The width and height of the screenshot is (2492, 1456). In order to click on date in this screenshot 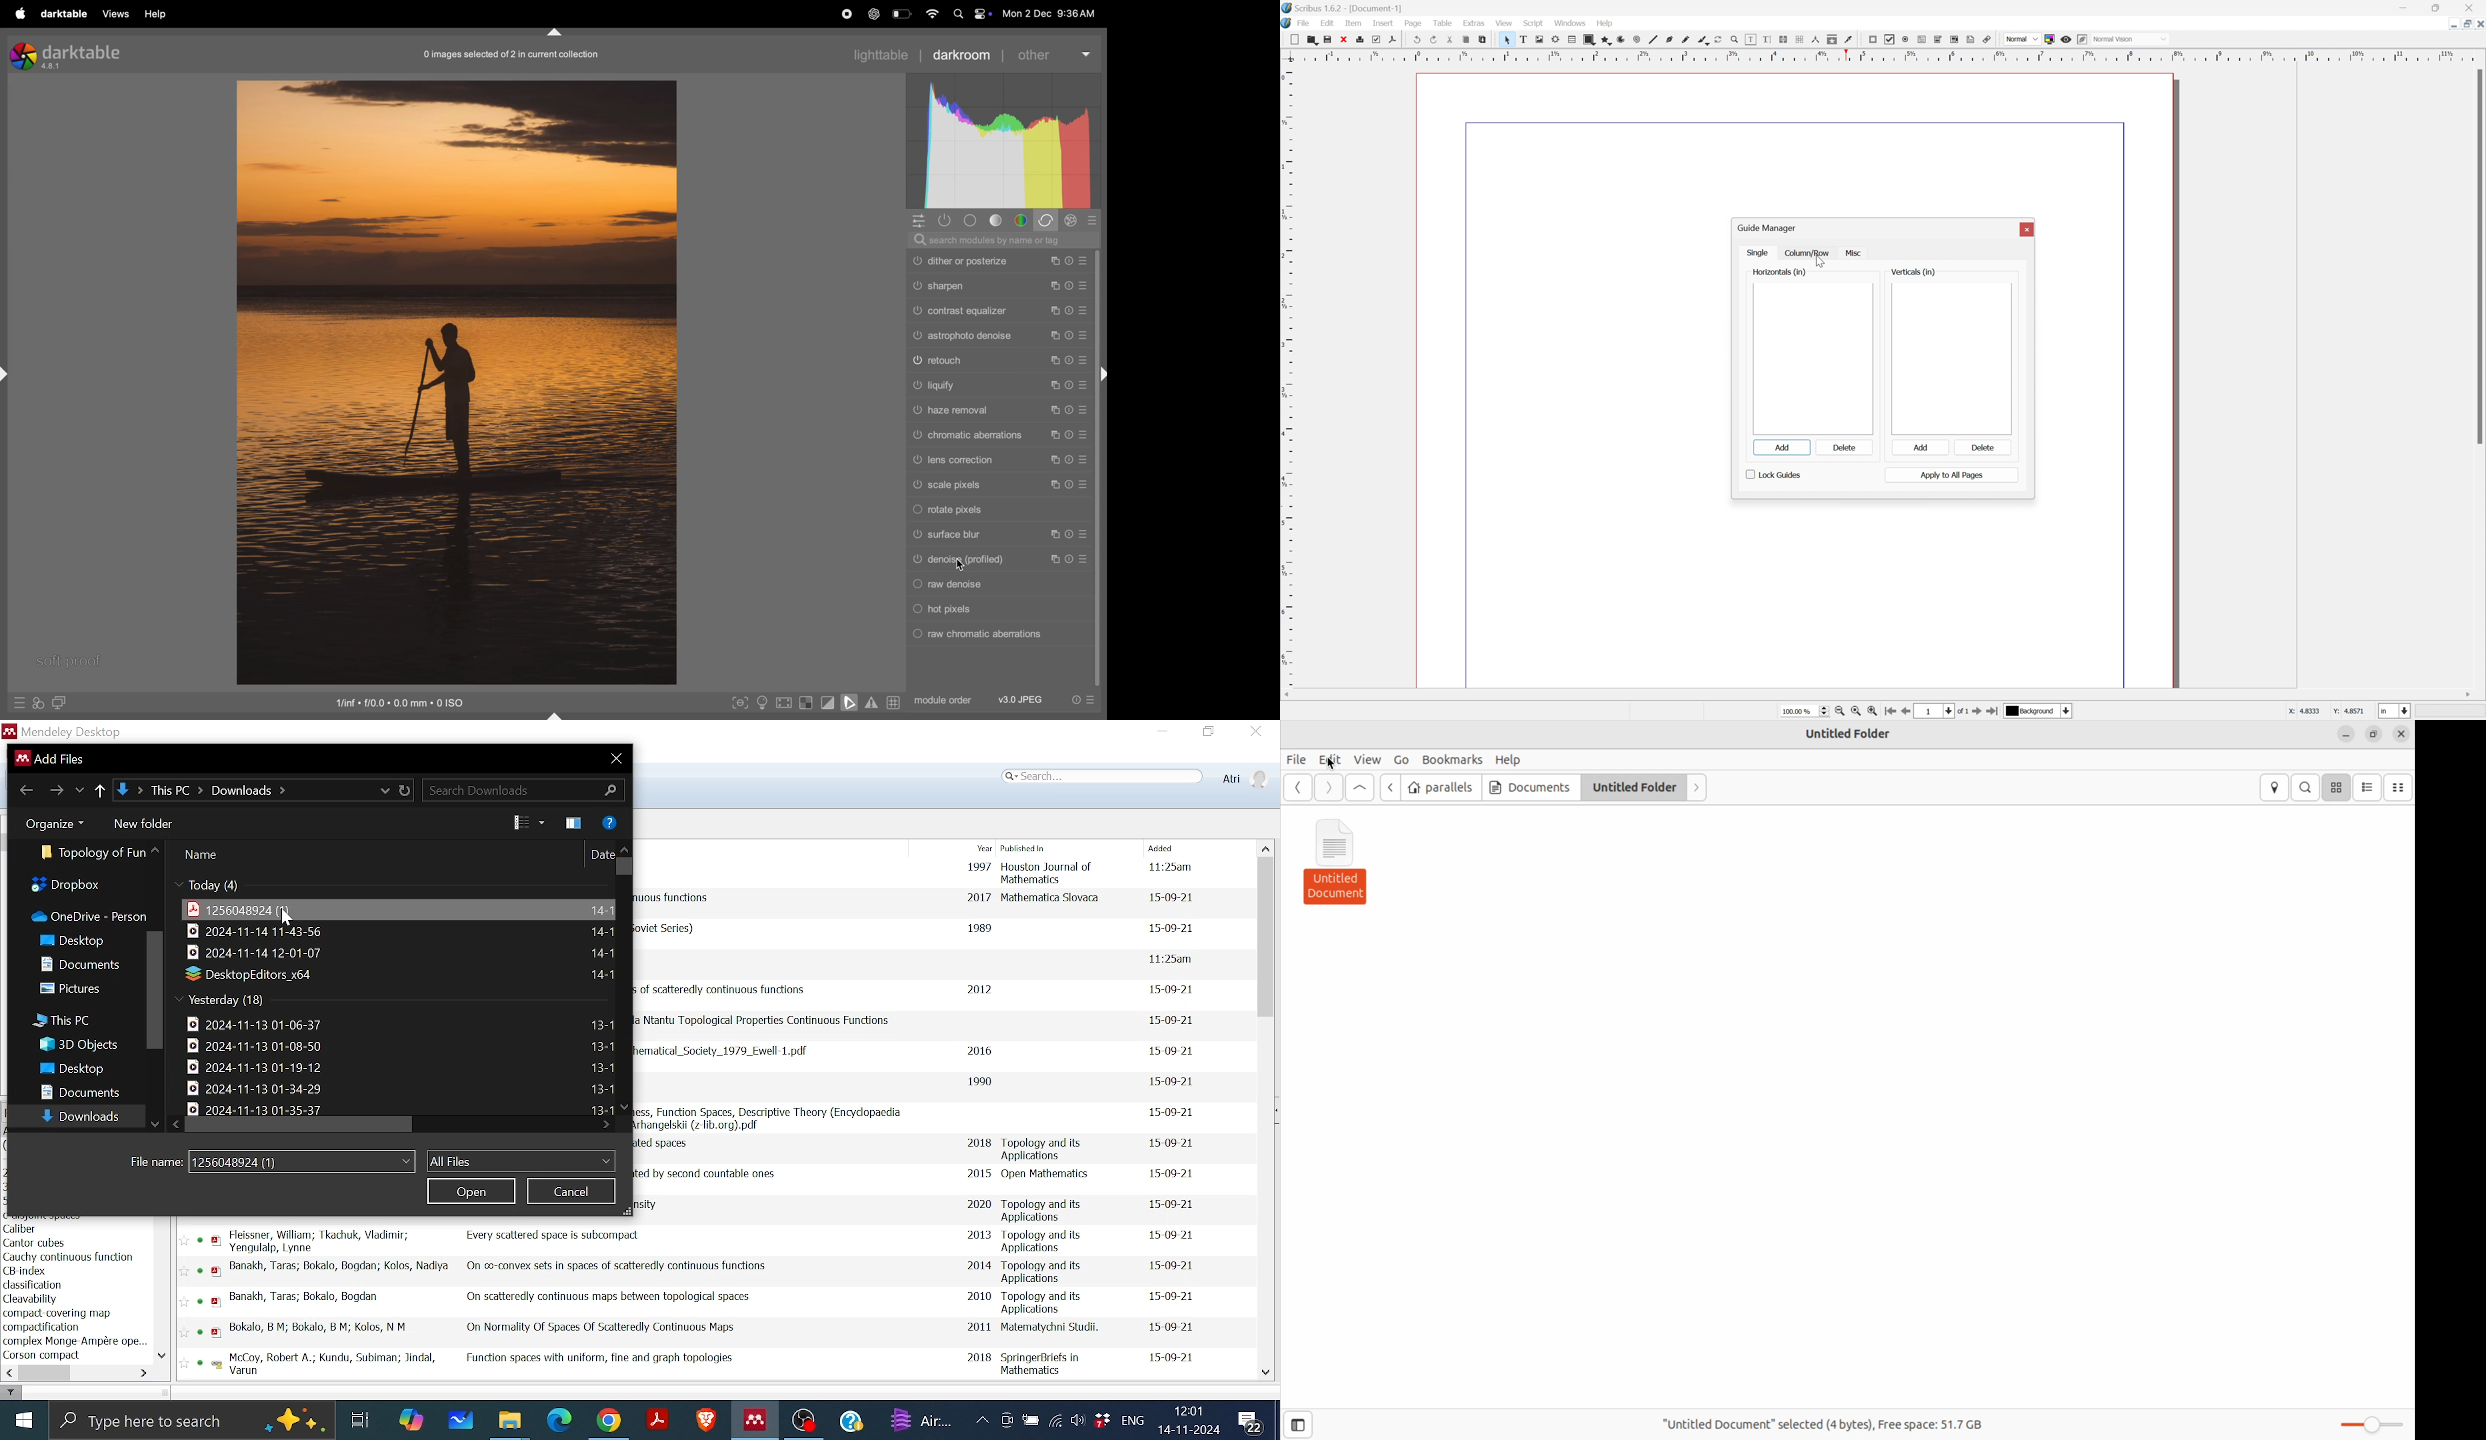, I will do `click(1172, 1266)`.